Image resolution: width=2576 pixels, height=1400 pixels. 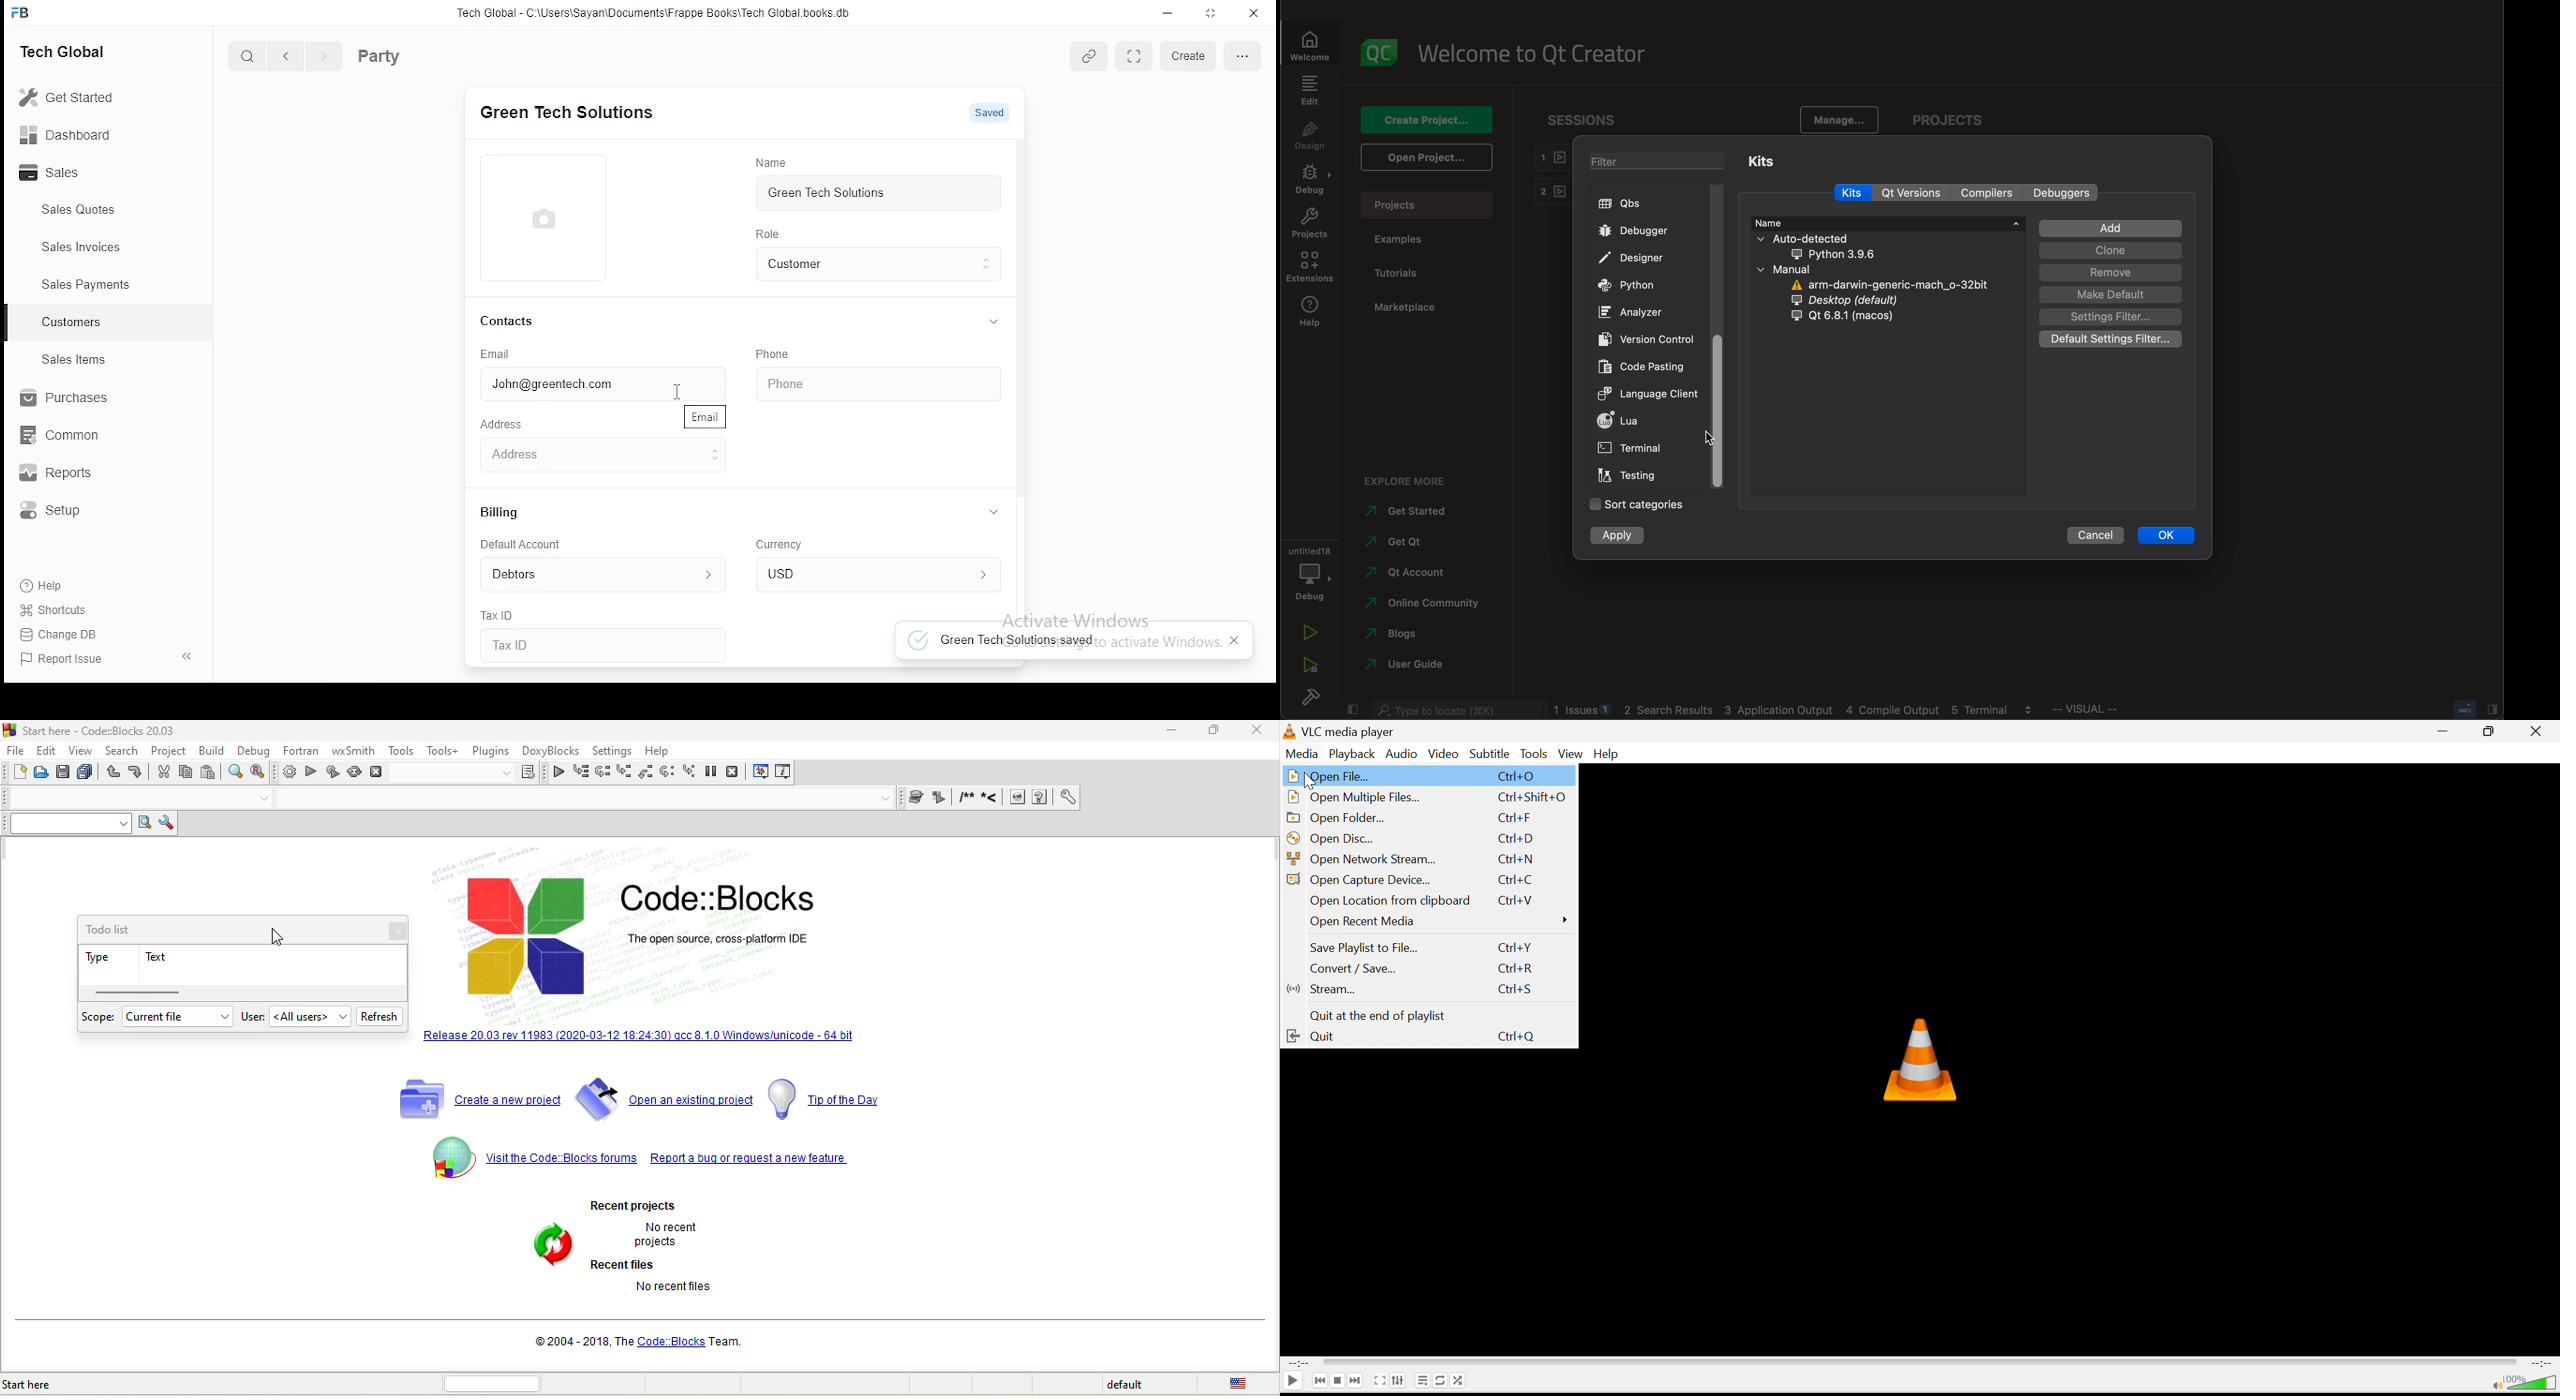 I want to click on sales, so click(x=54, y=174).